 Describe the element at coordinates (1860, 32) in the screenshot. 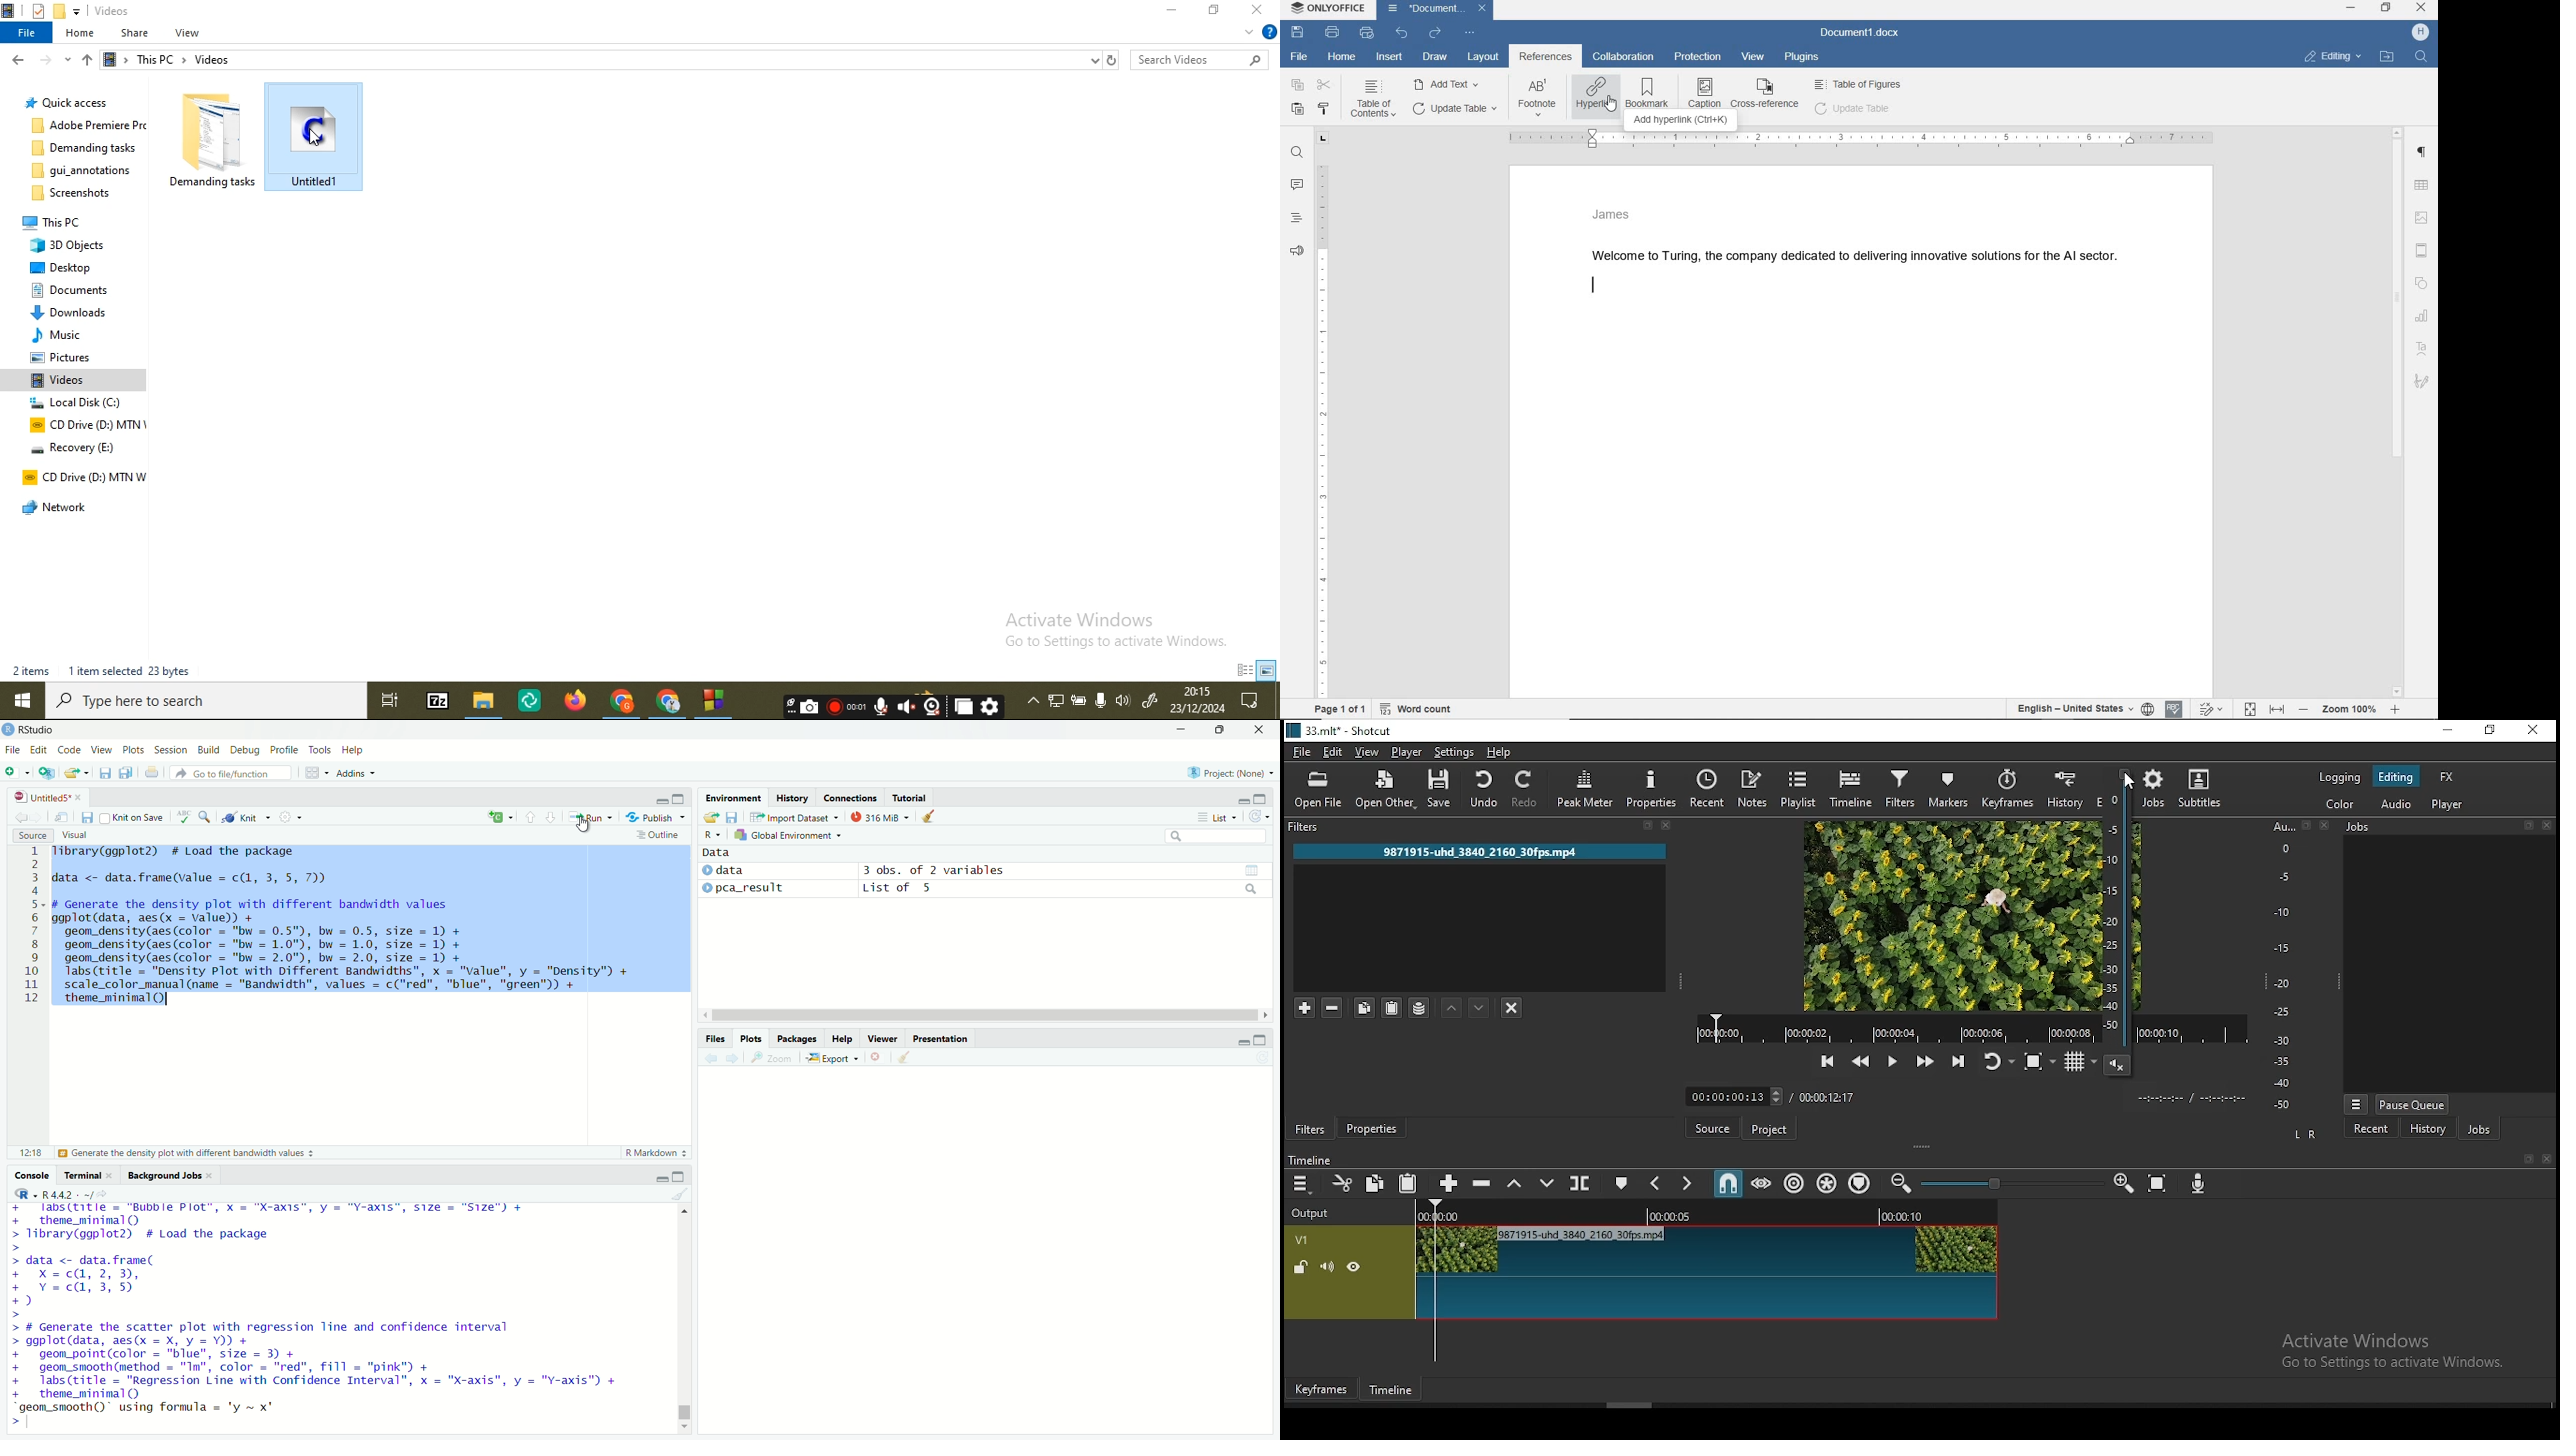

I see `document name` at that location.